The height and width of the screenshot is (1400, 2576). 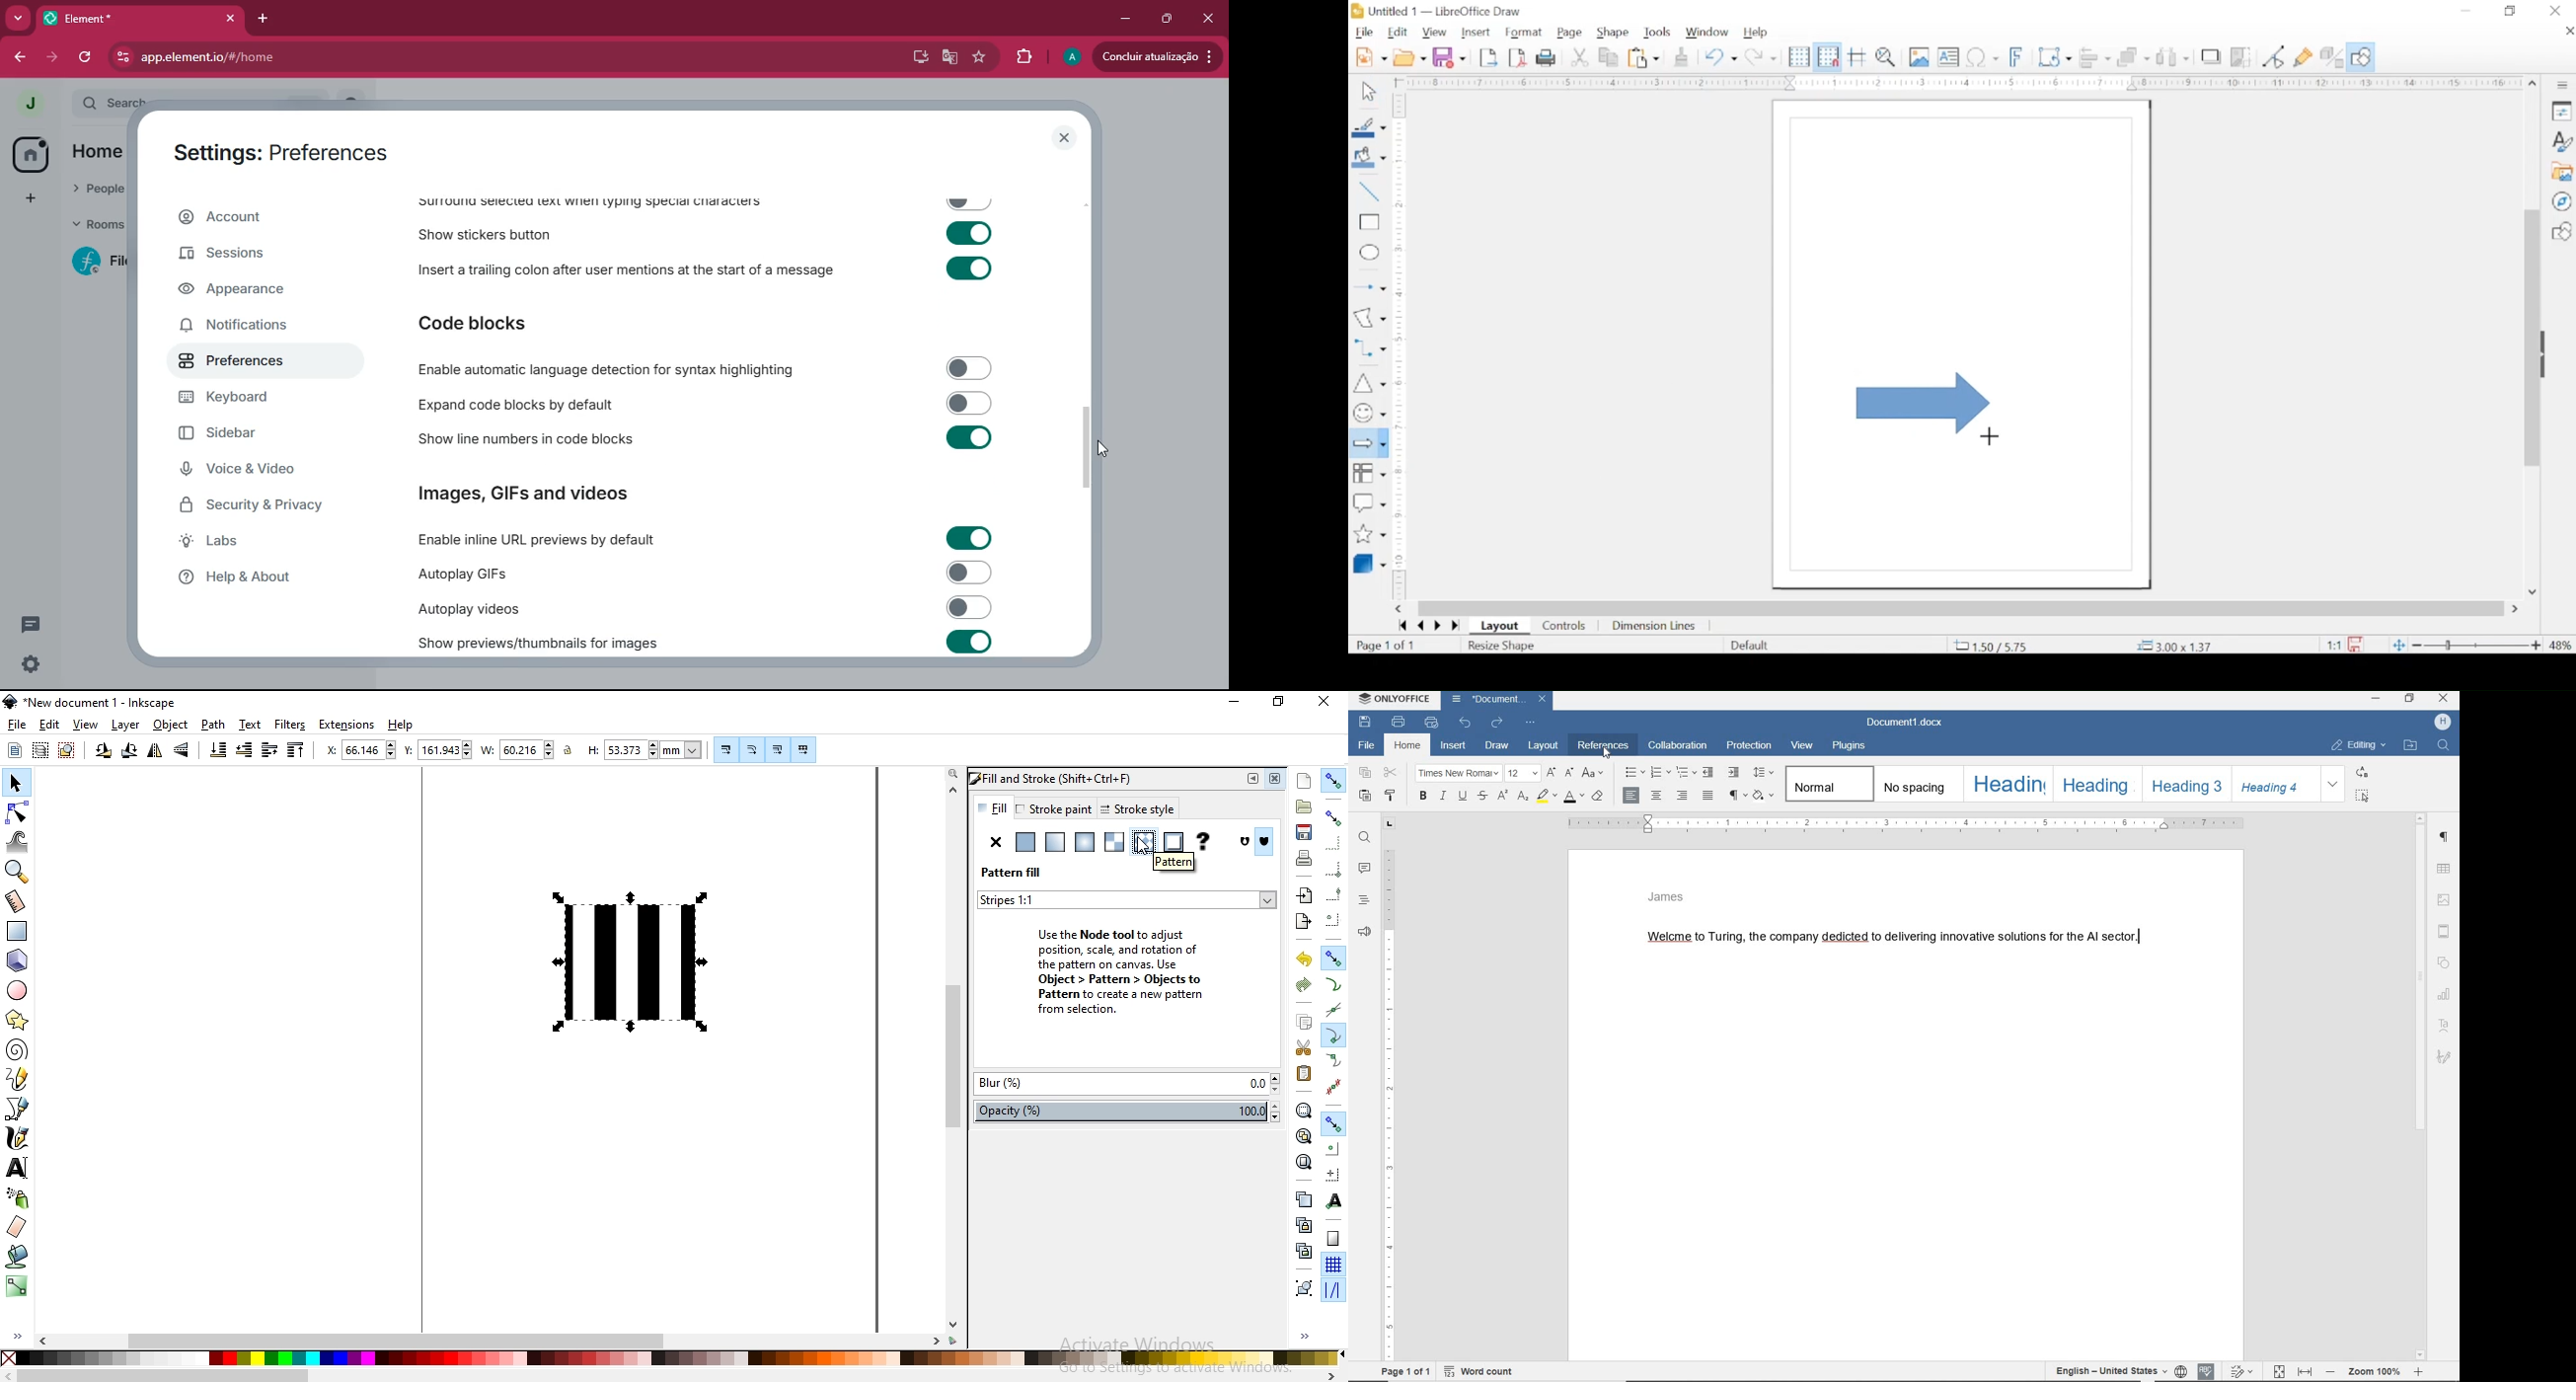 What do you see at coordinates (1497, 745) in the screenshot?
I see `draw` at bounding box center [1497, 745].